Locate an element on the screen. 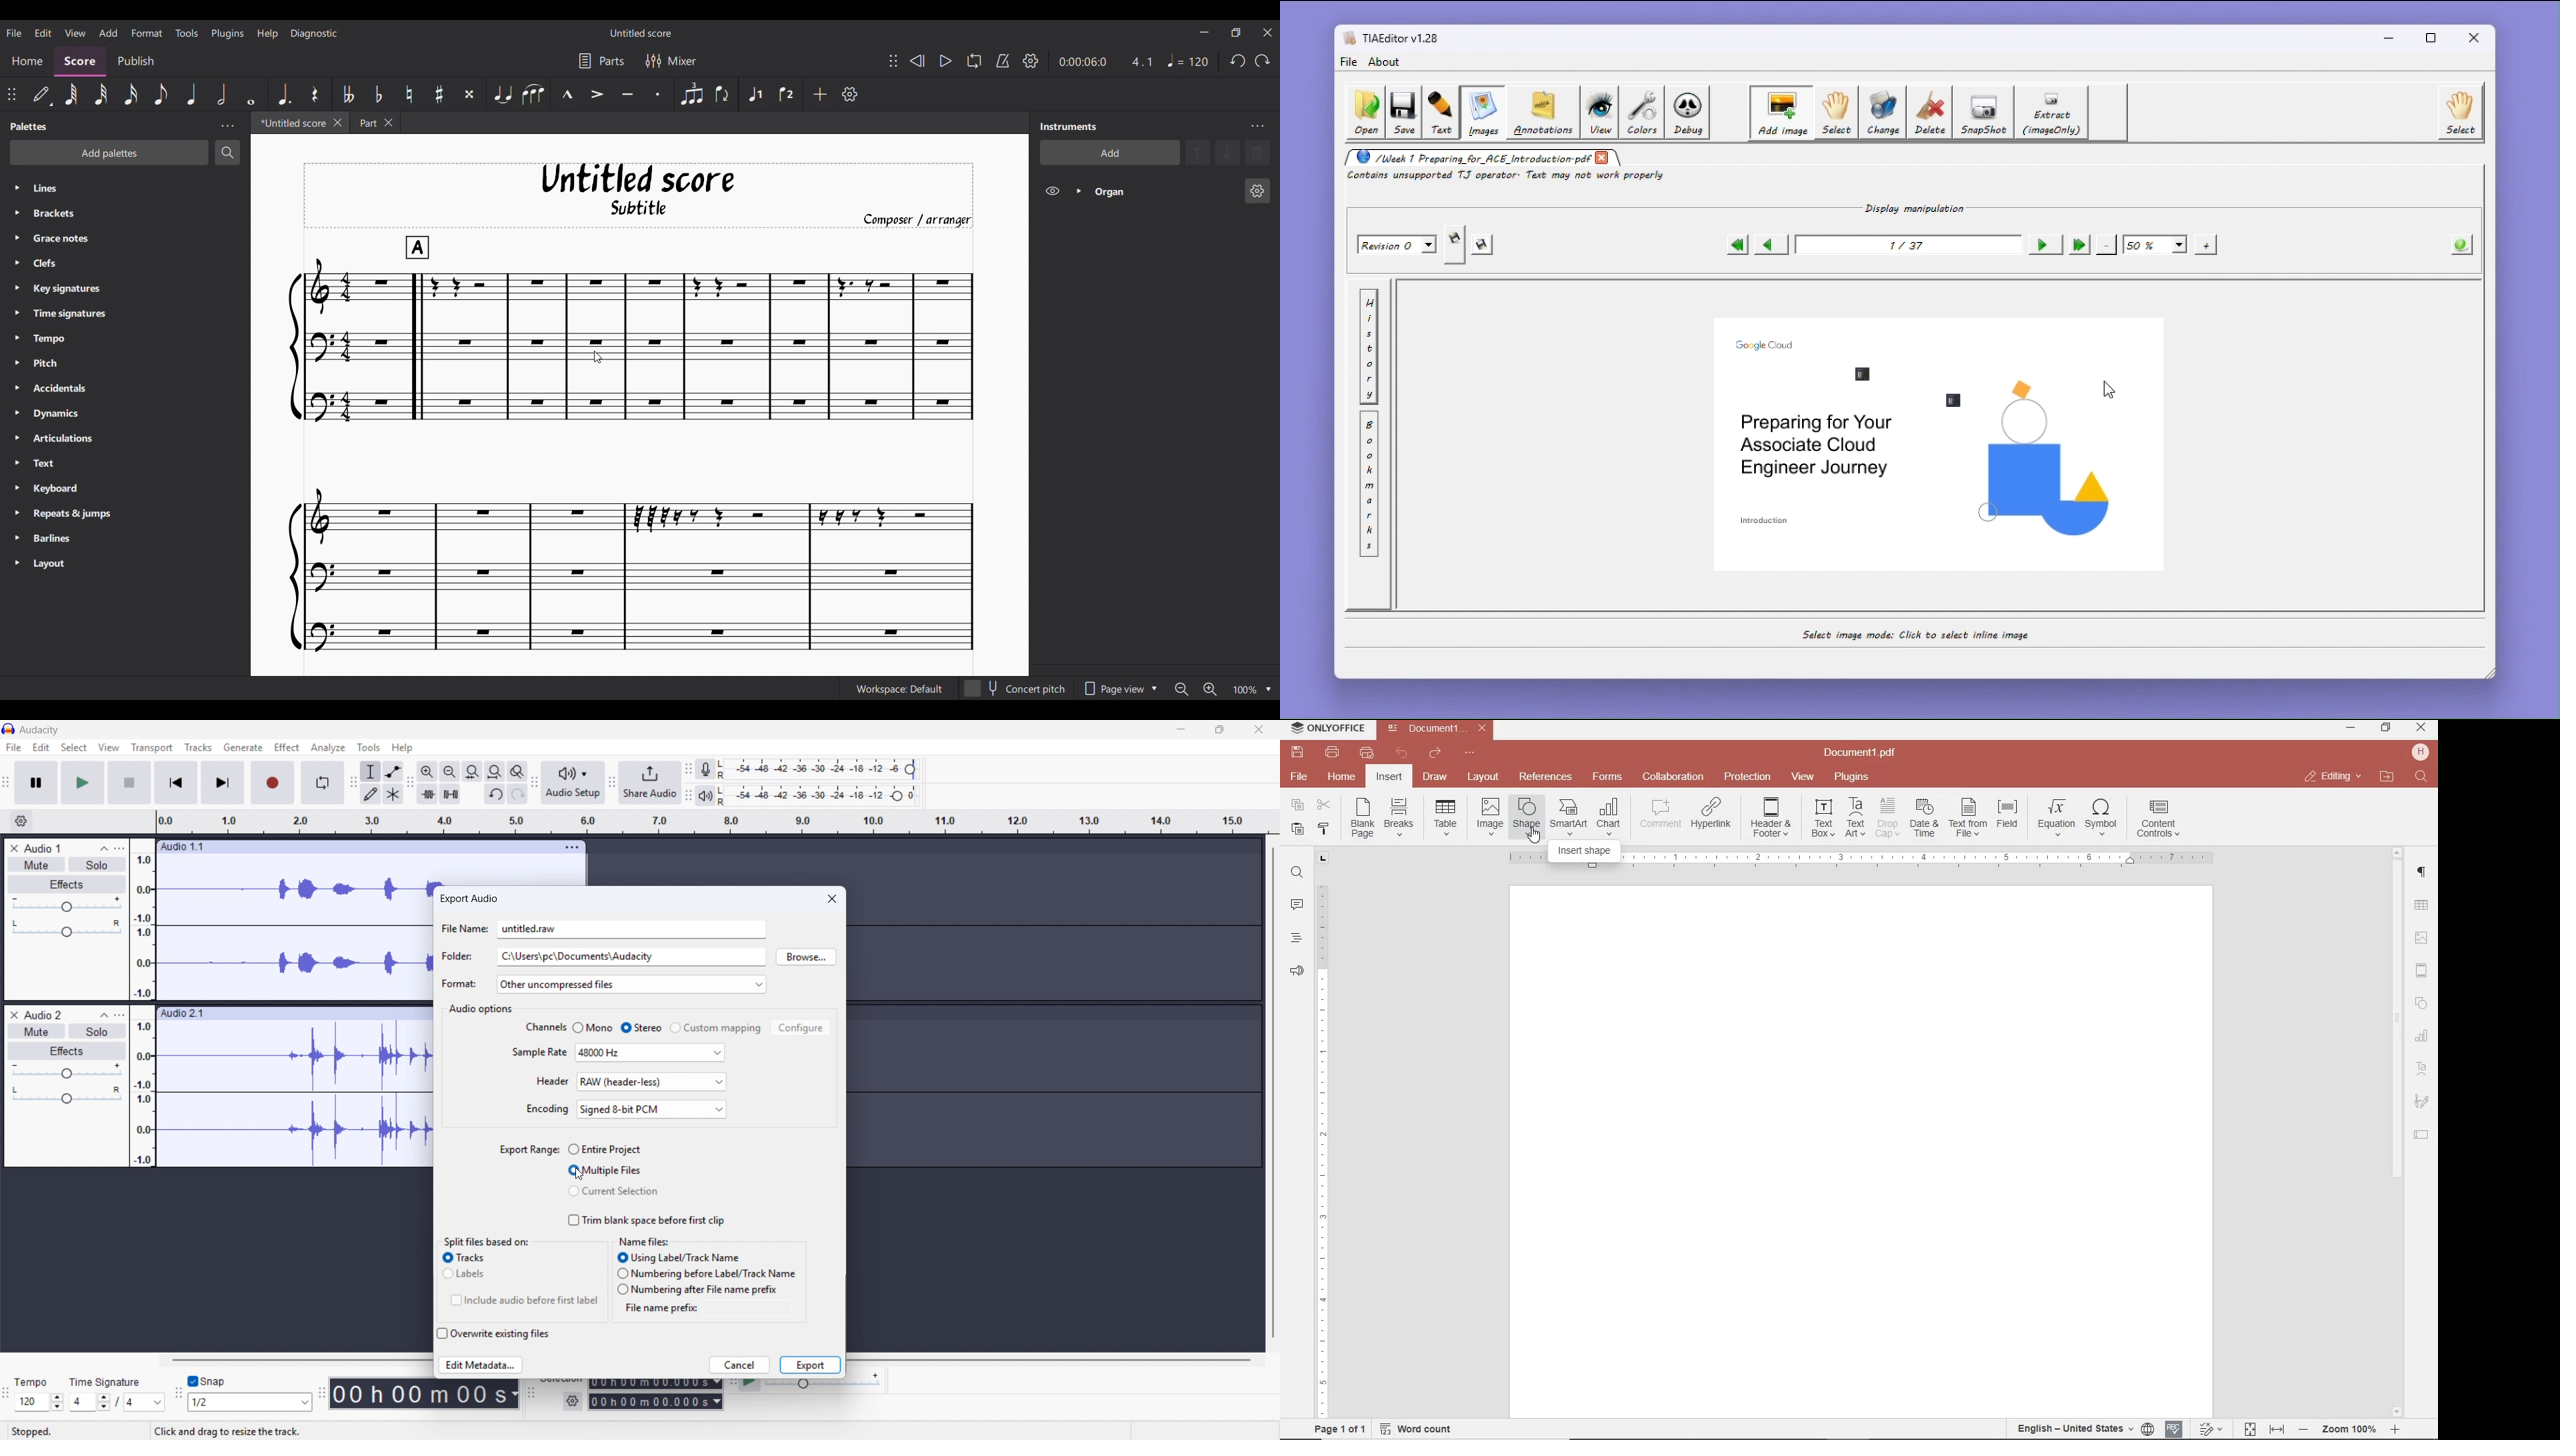 The height and width of the screenshot is (1456, 2576). Select header  is located at coordinates (652, 1082).